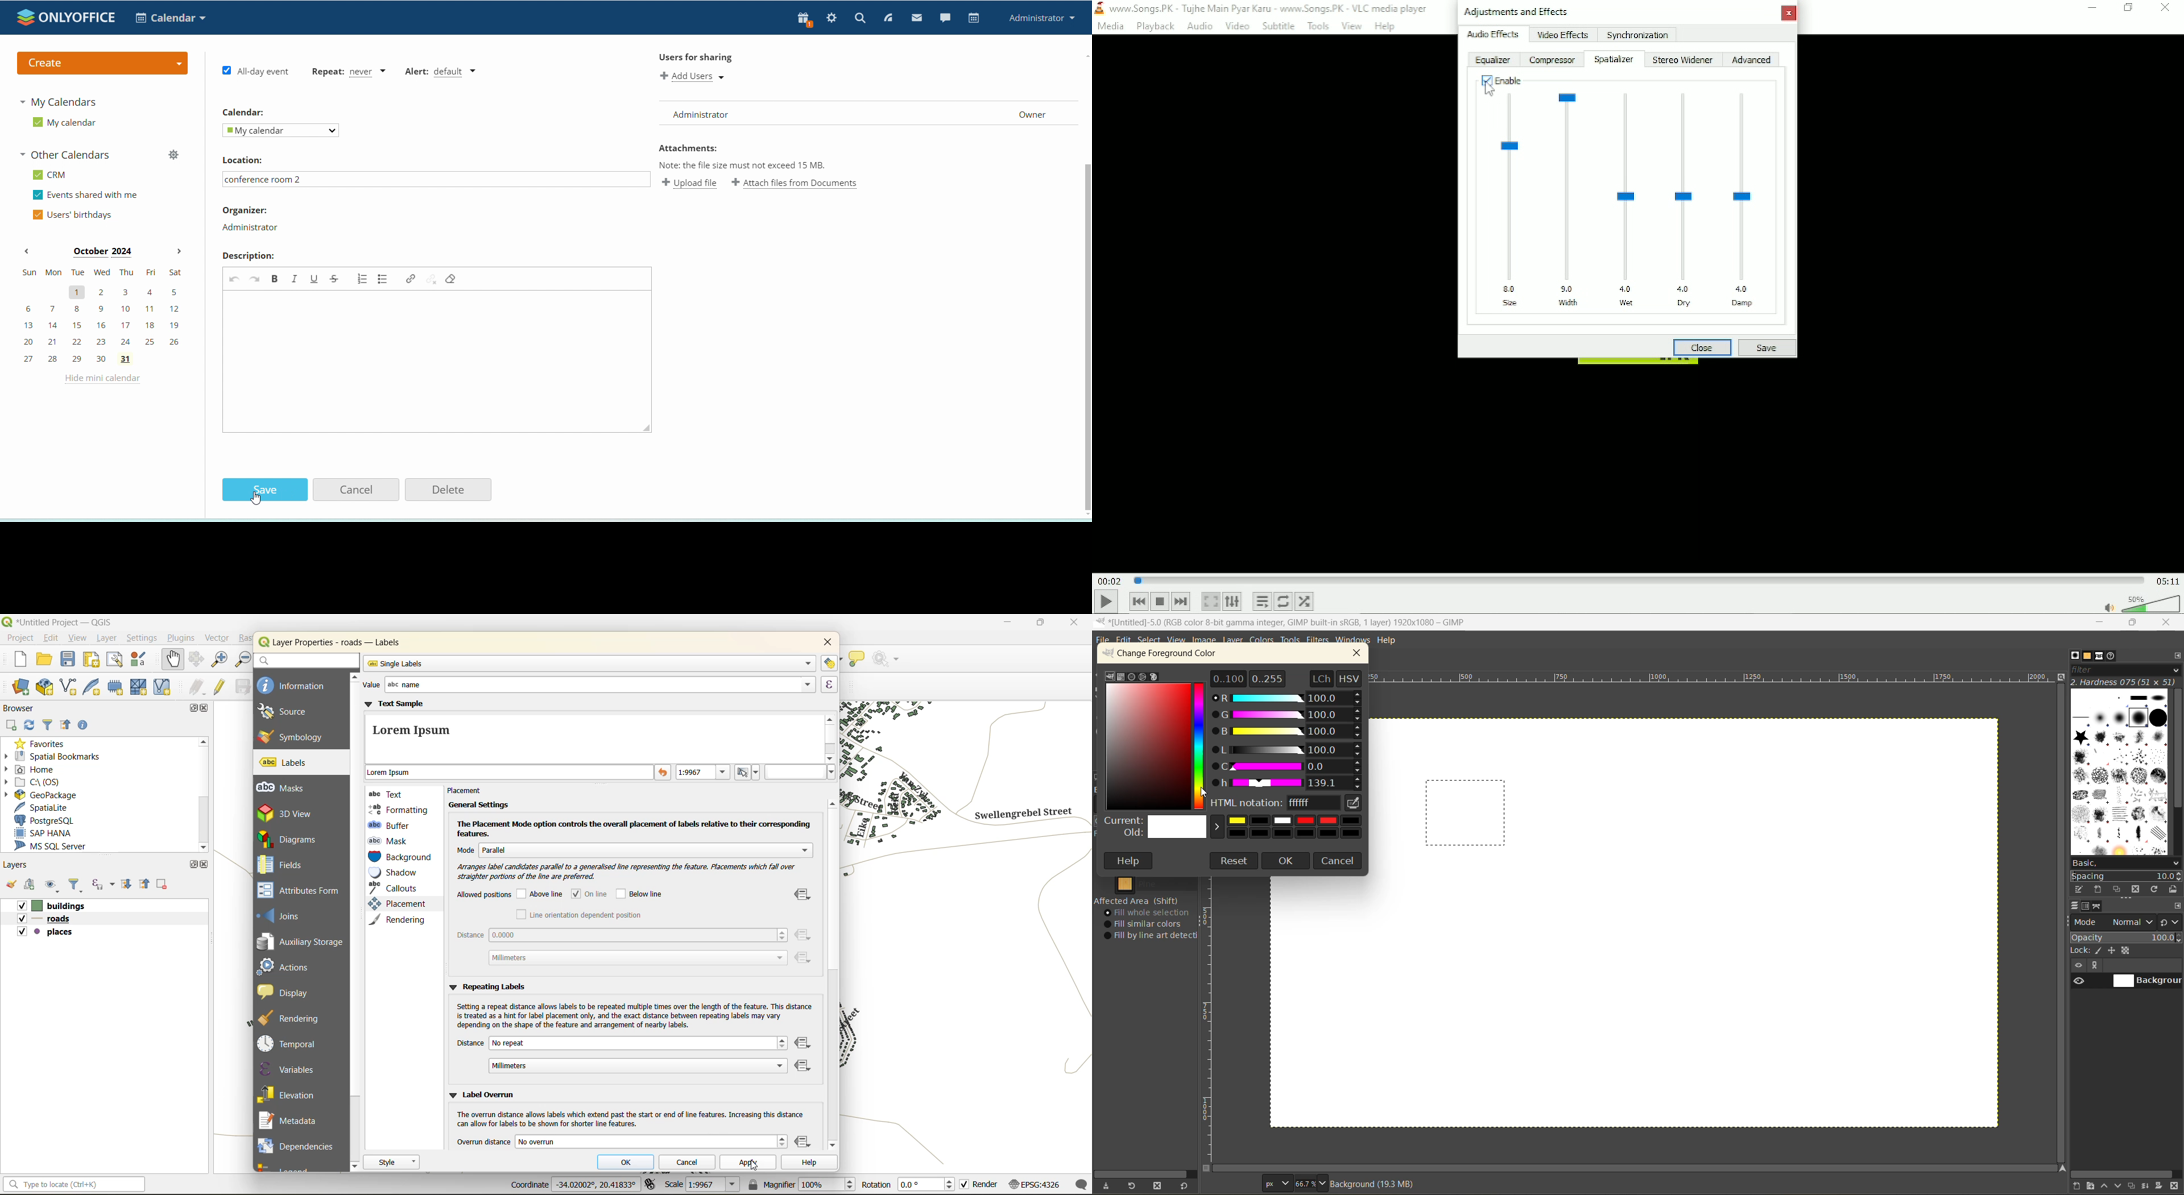 The image size is (2184, 1204). Describe the element at coordinates (2098, 966) in the screenshot. I see `more` at that location.